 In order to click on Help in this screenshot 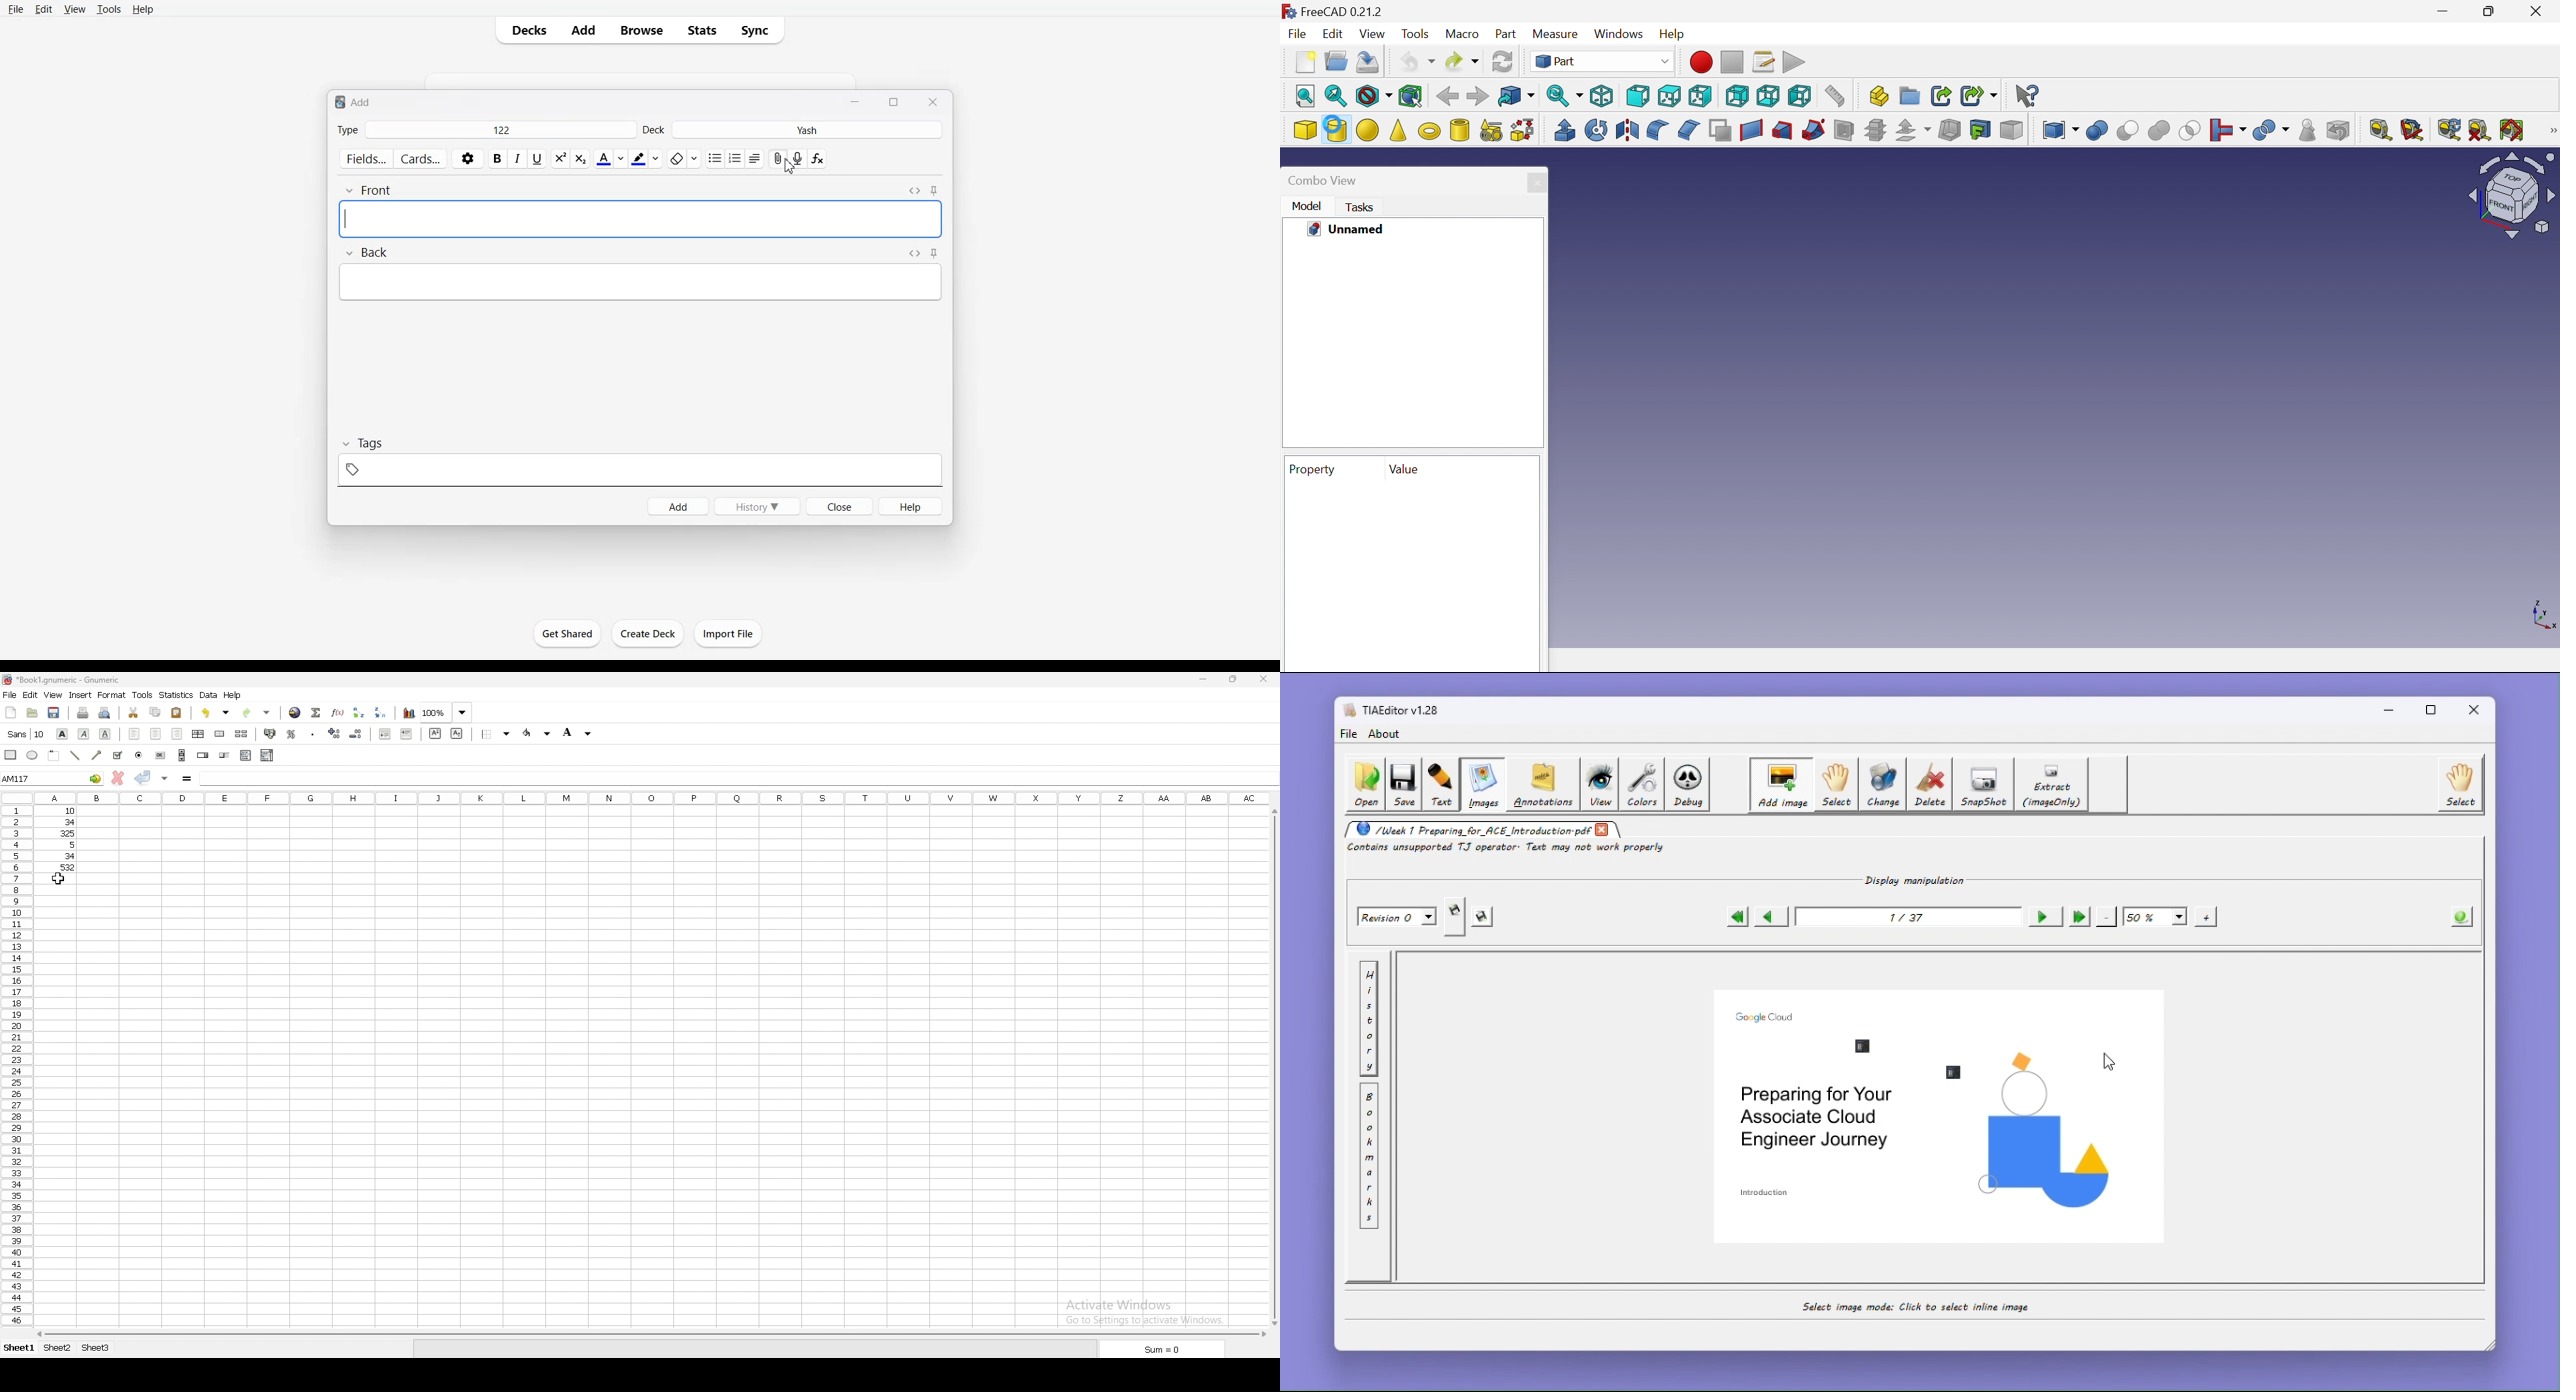, I will do `click(913, 507)`.